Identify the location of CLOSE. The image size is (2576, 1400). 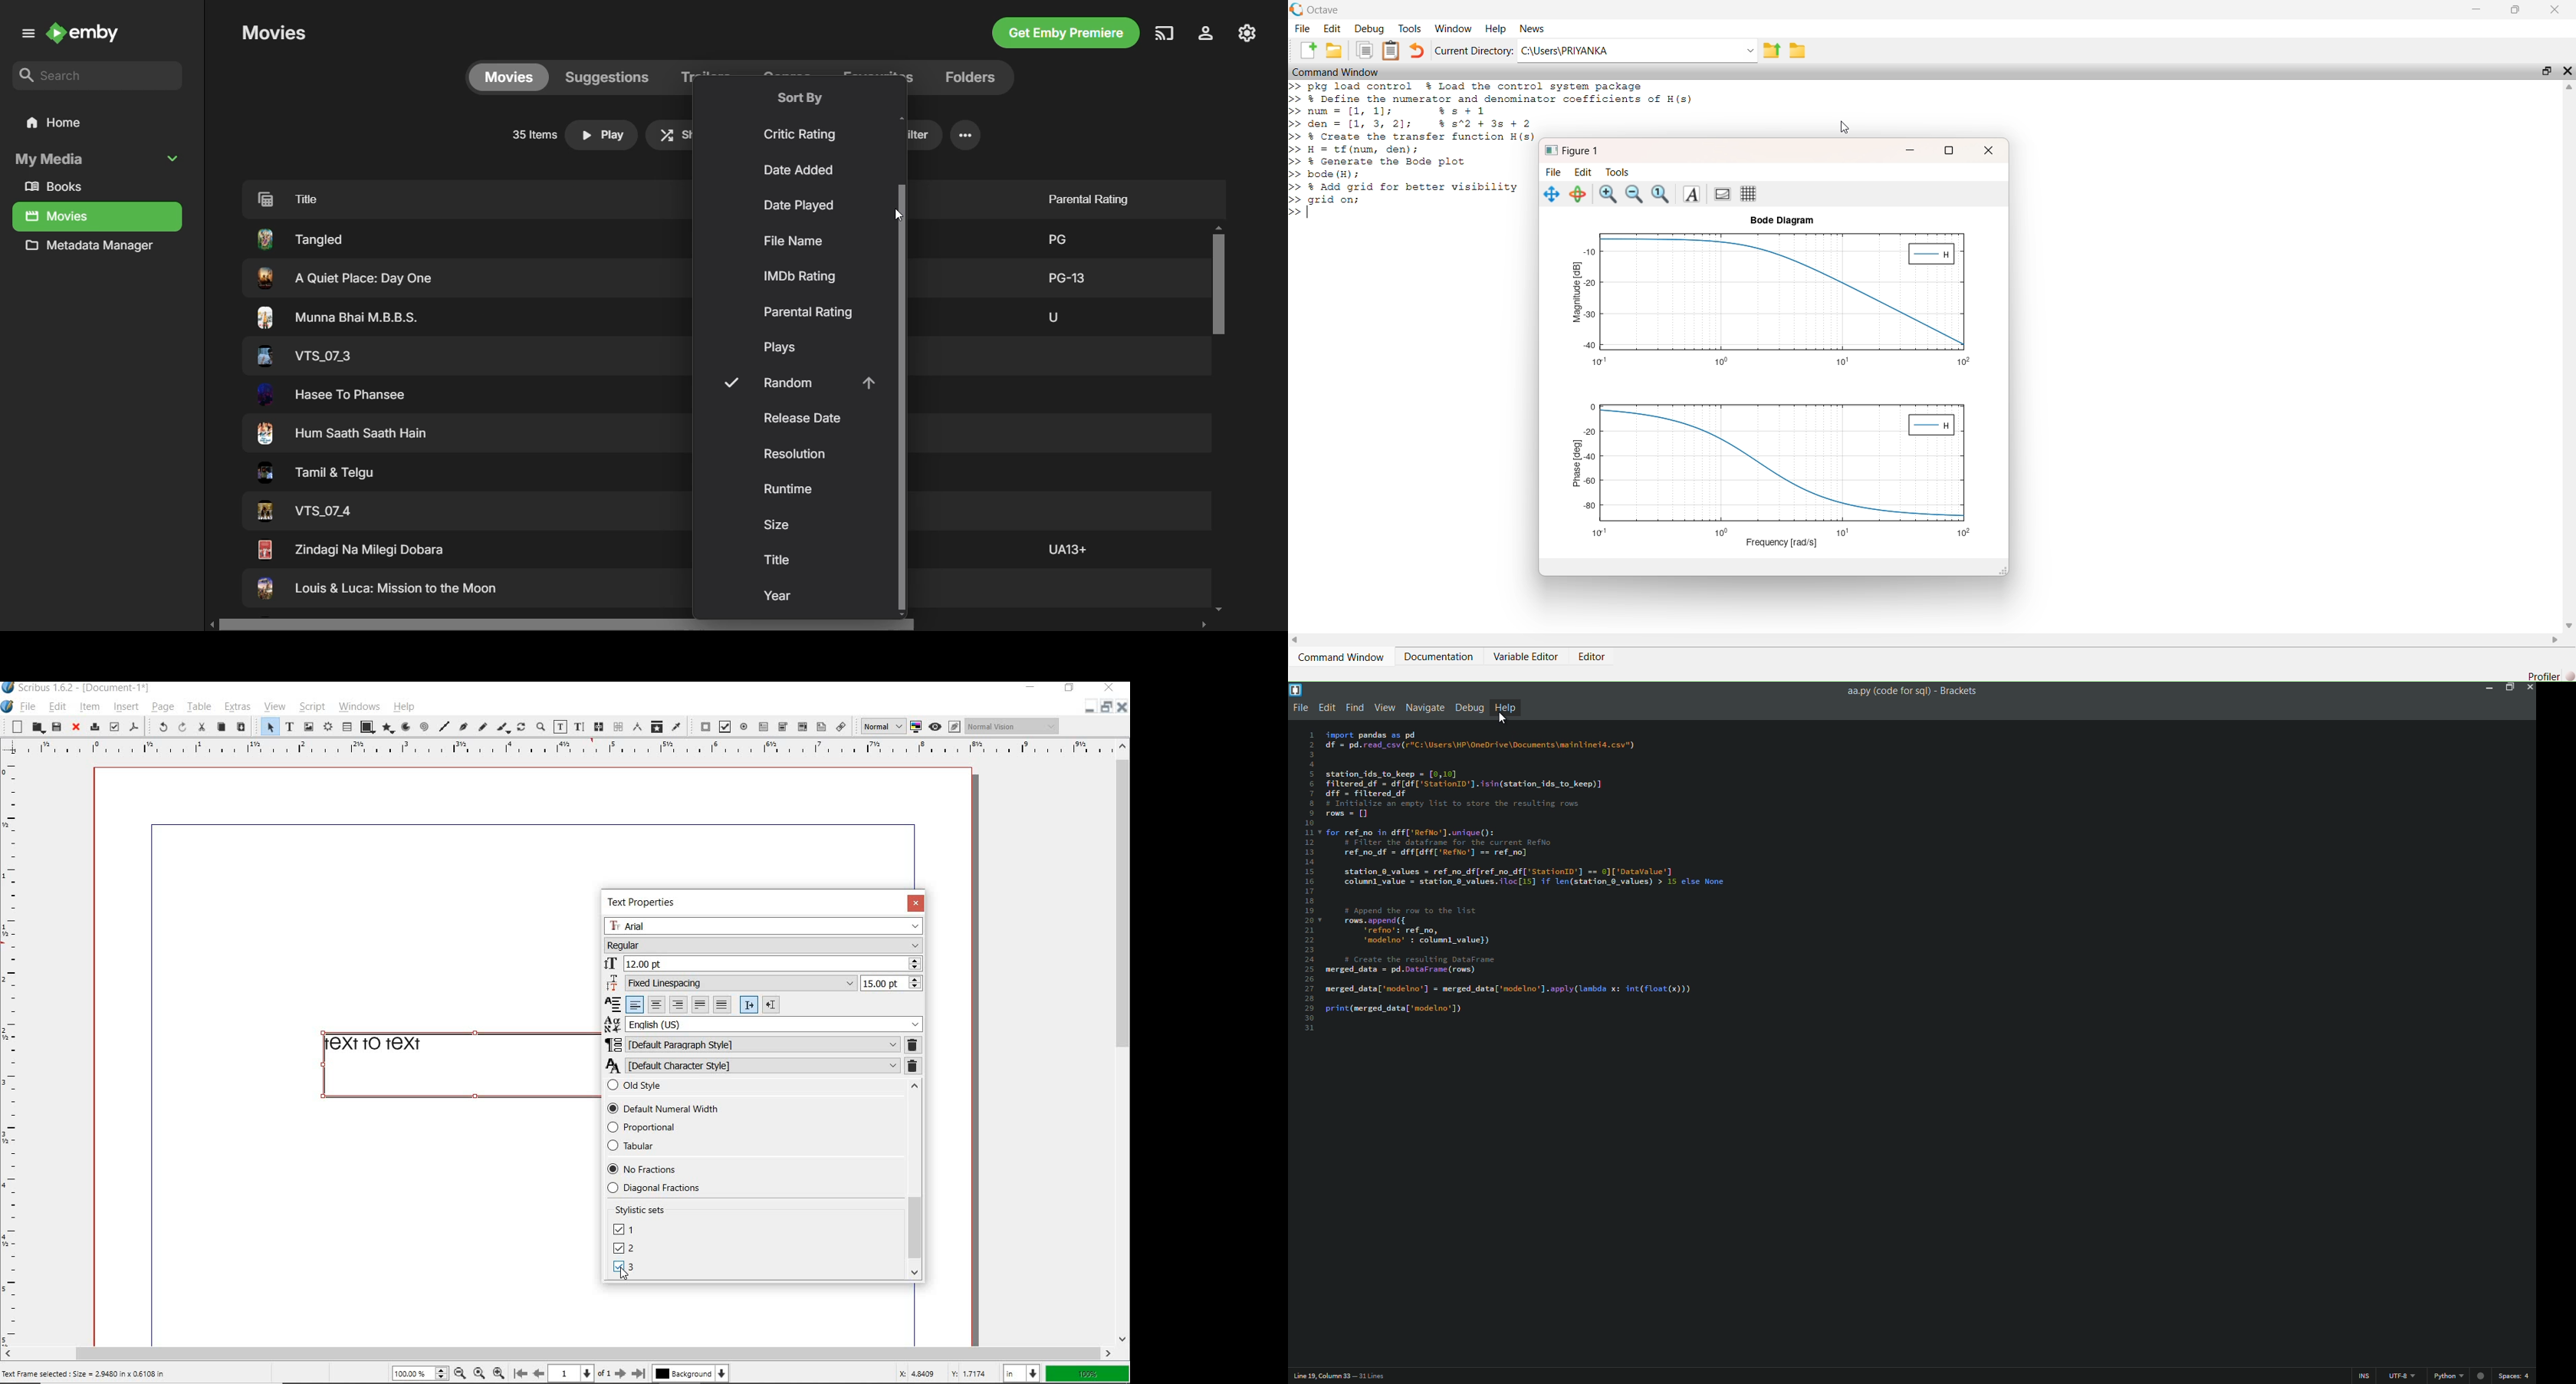
(915, 904).